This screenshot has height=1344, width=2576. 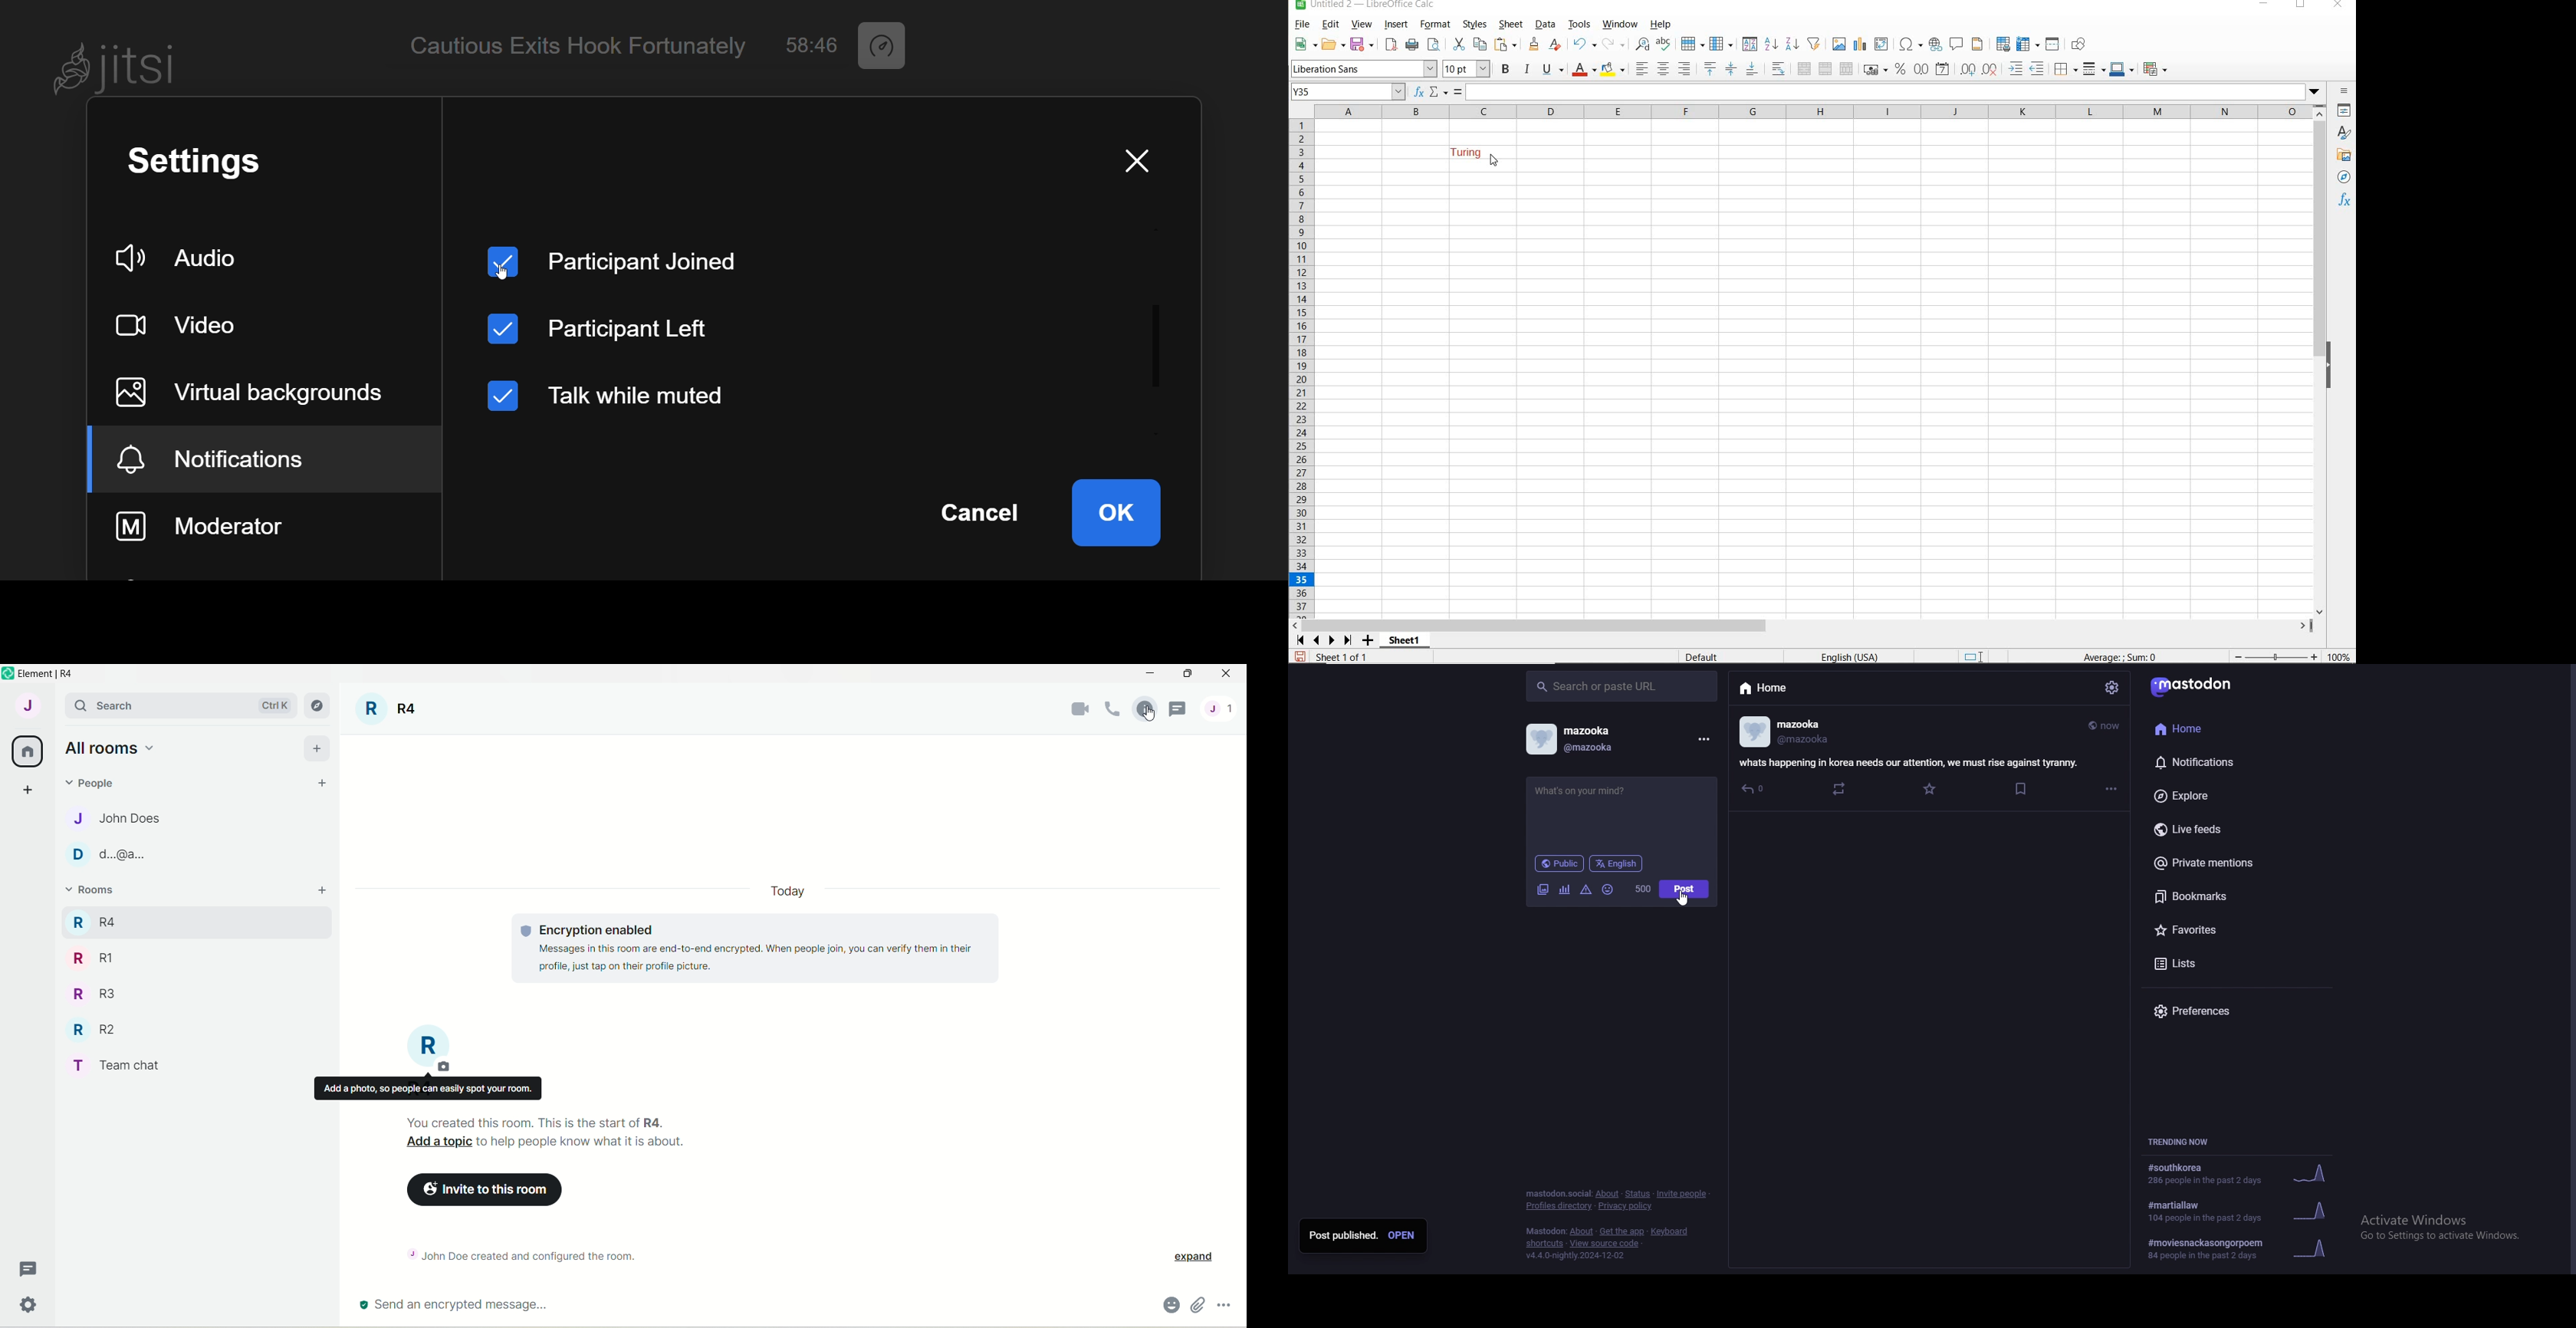 What do you see at coordinates (1228, 1303) in the screenshot?
I see `options` at bounding box center [1228, 1303].